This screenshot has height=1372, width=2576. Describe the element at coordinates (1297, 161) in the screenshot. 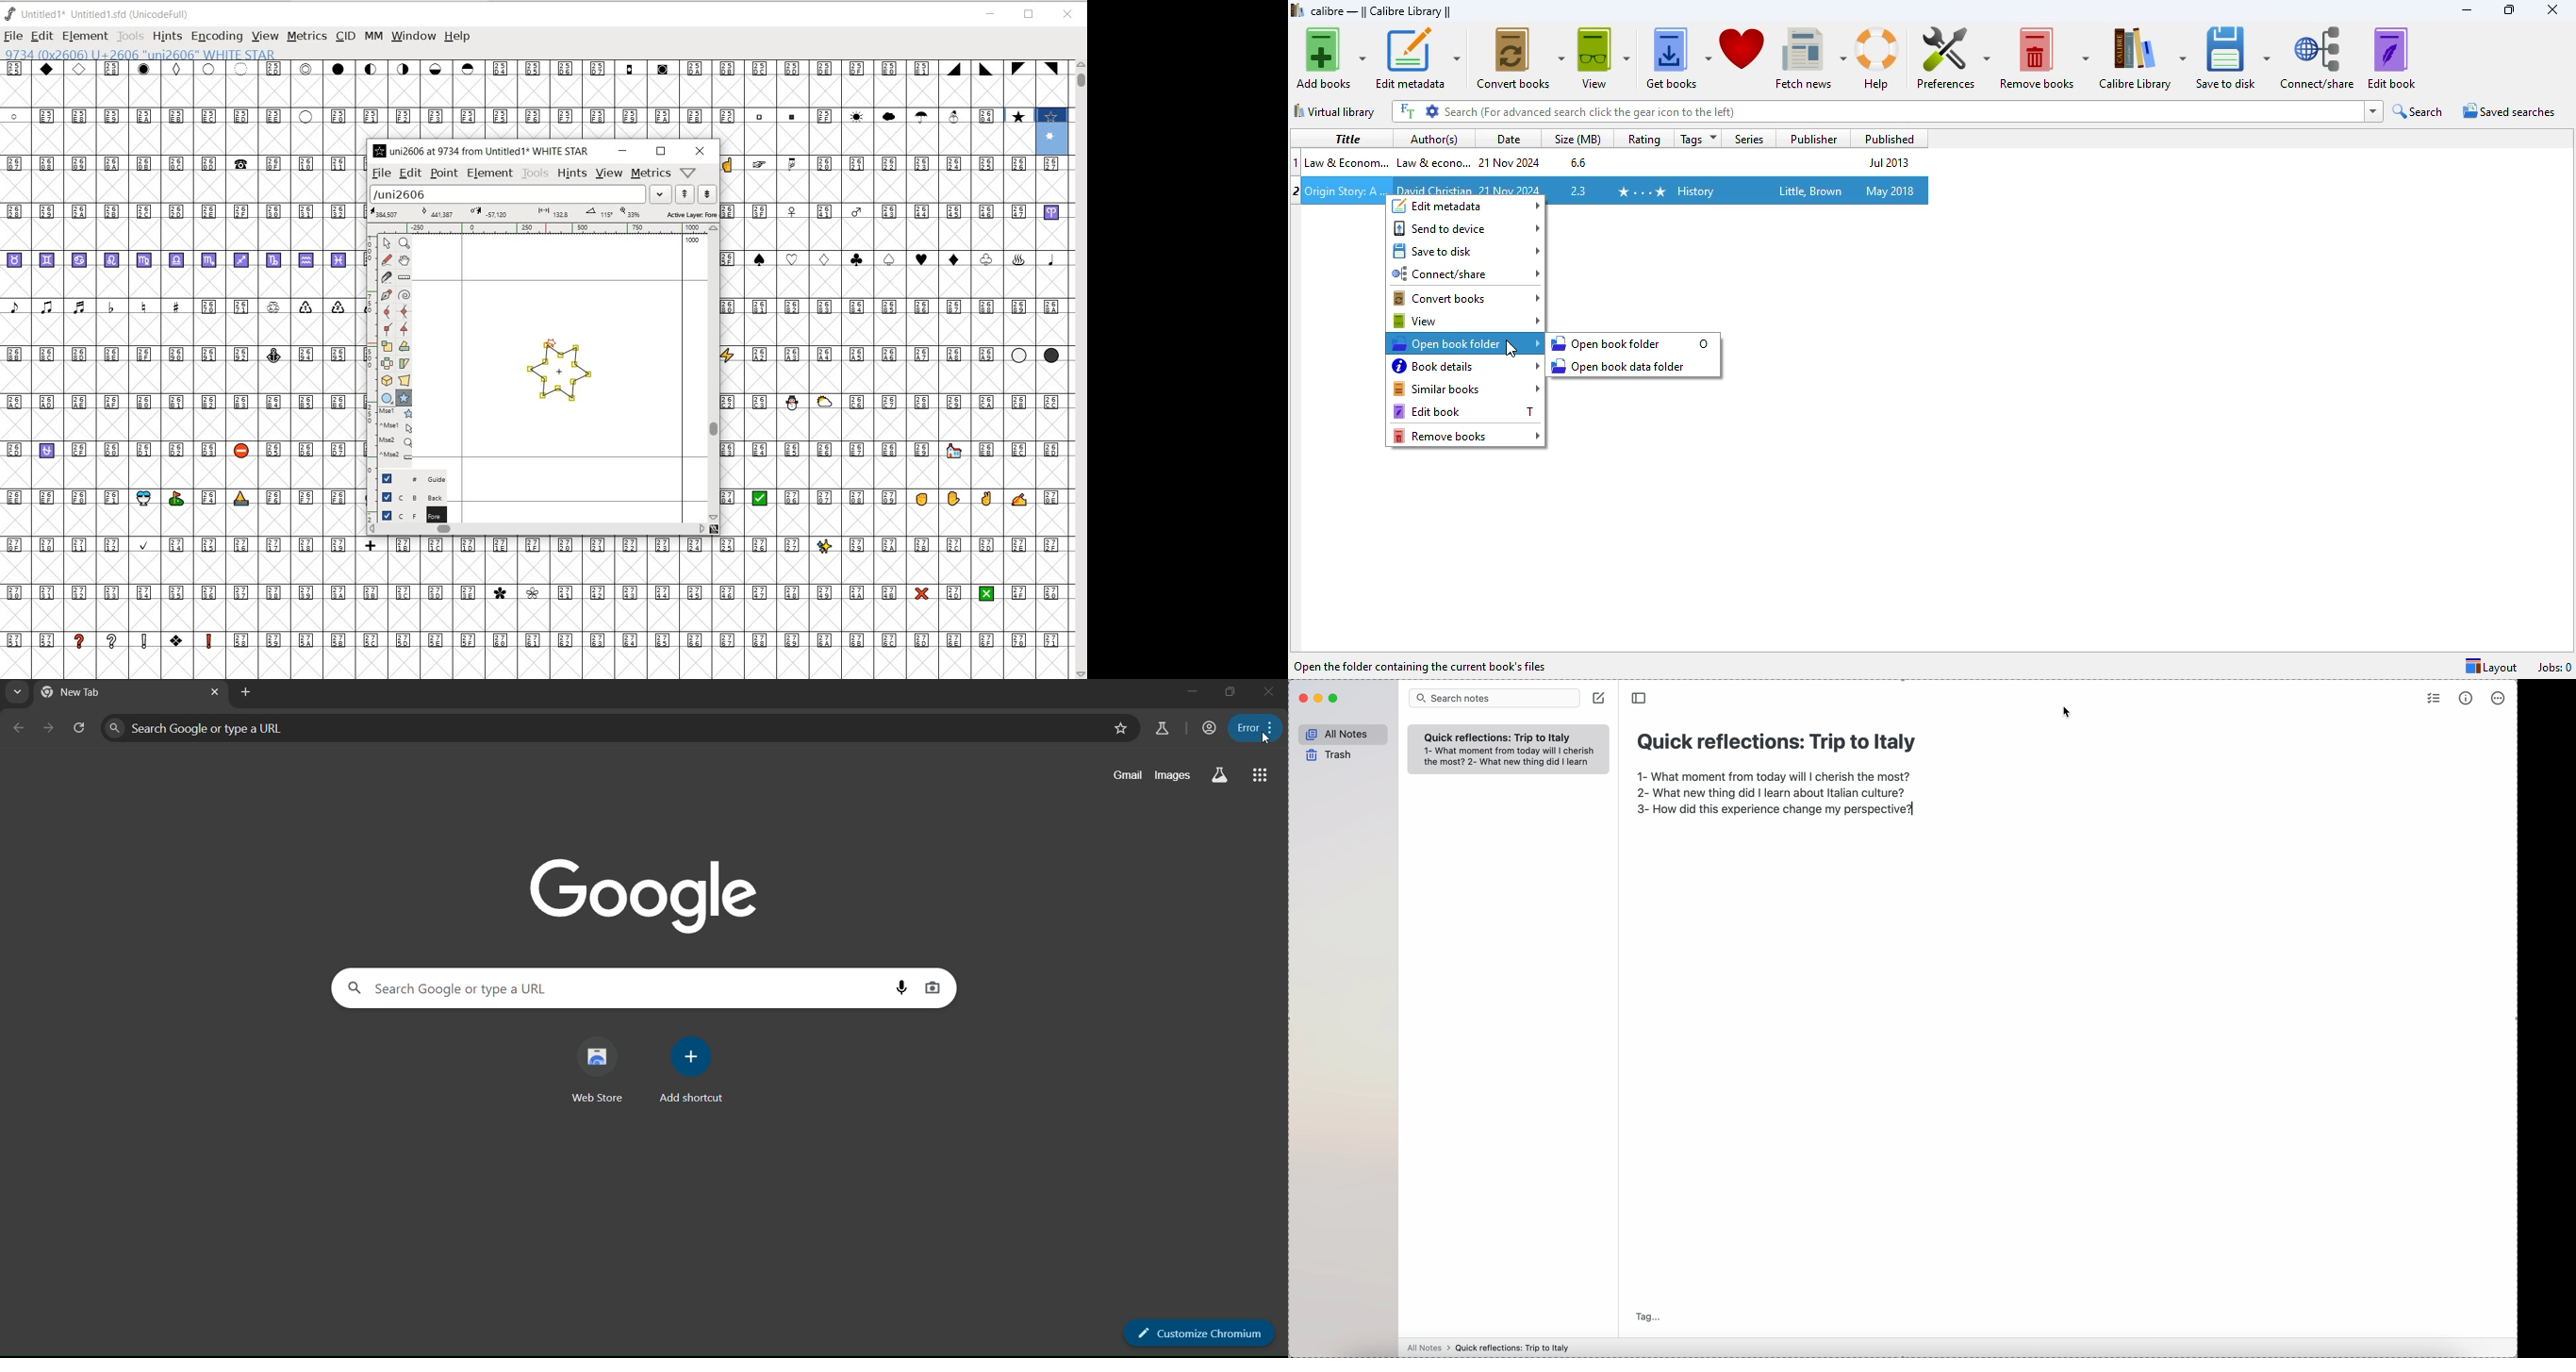

I see `index numbers` at that location.